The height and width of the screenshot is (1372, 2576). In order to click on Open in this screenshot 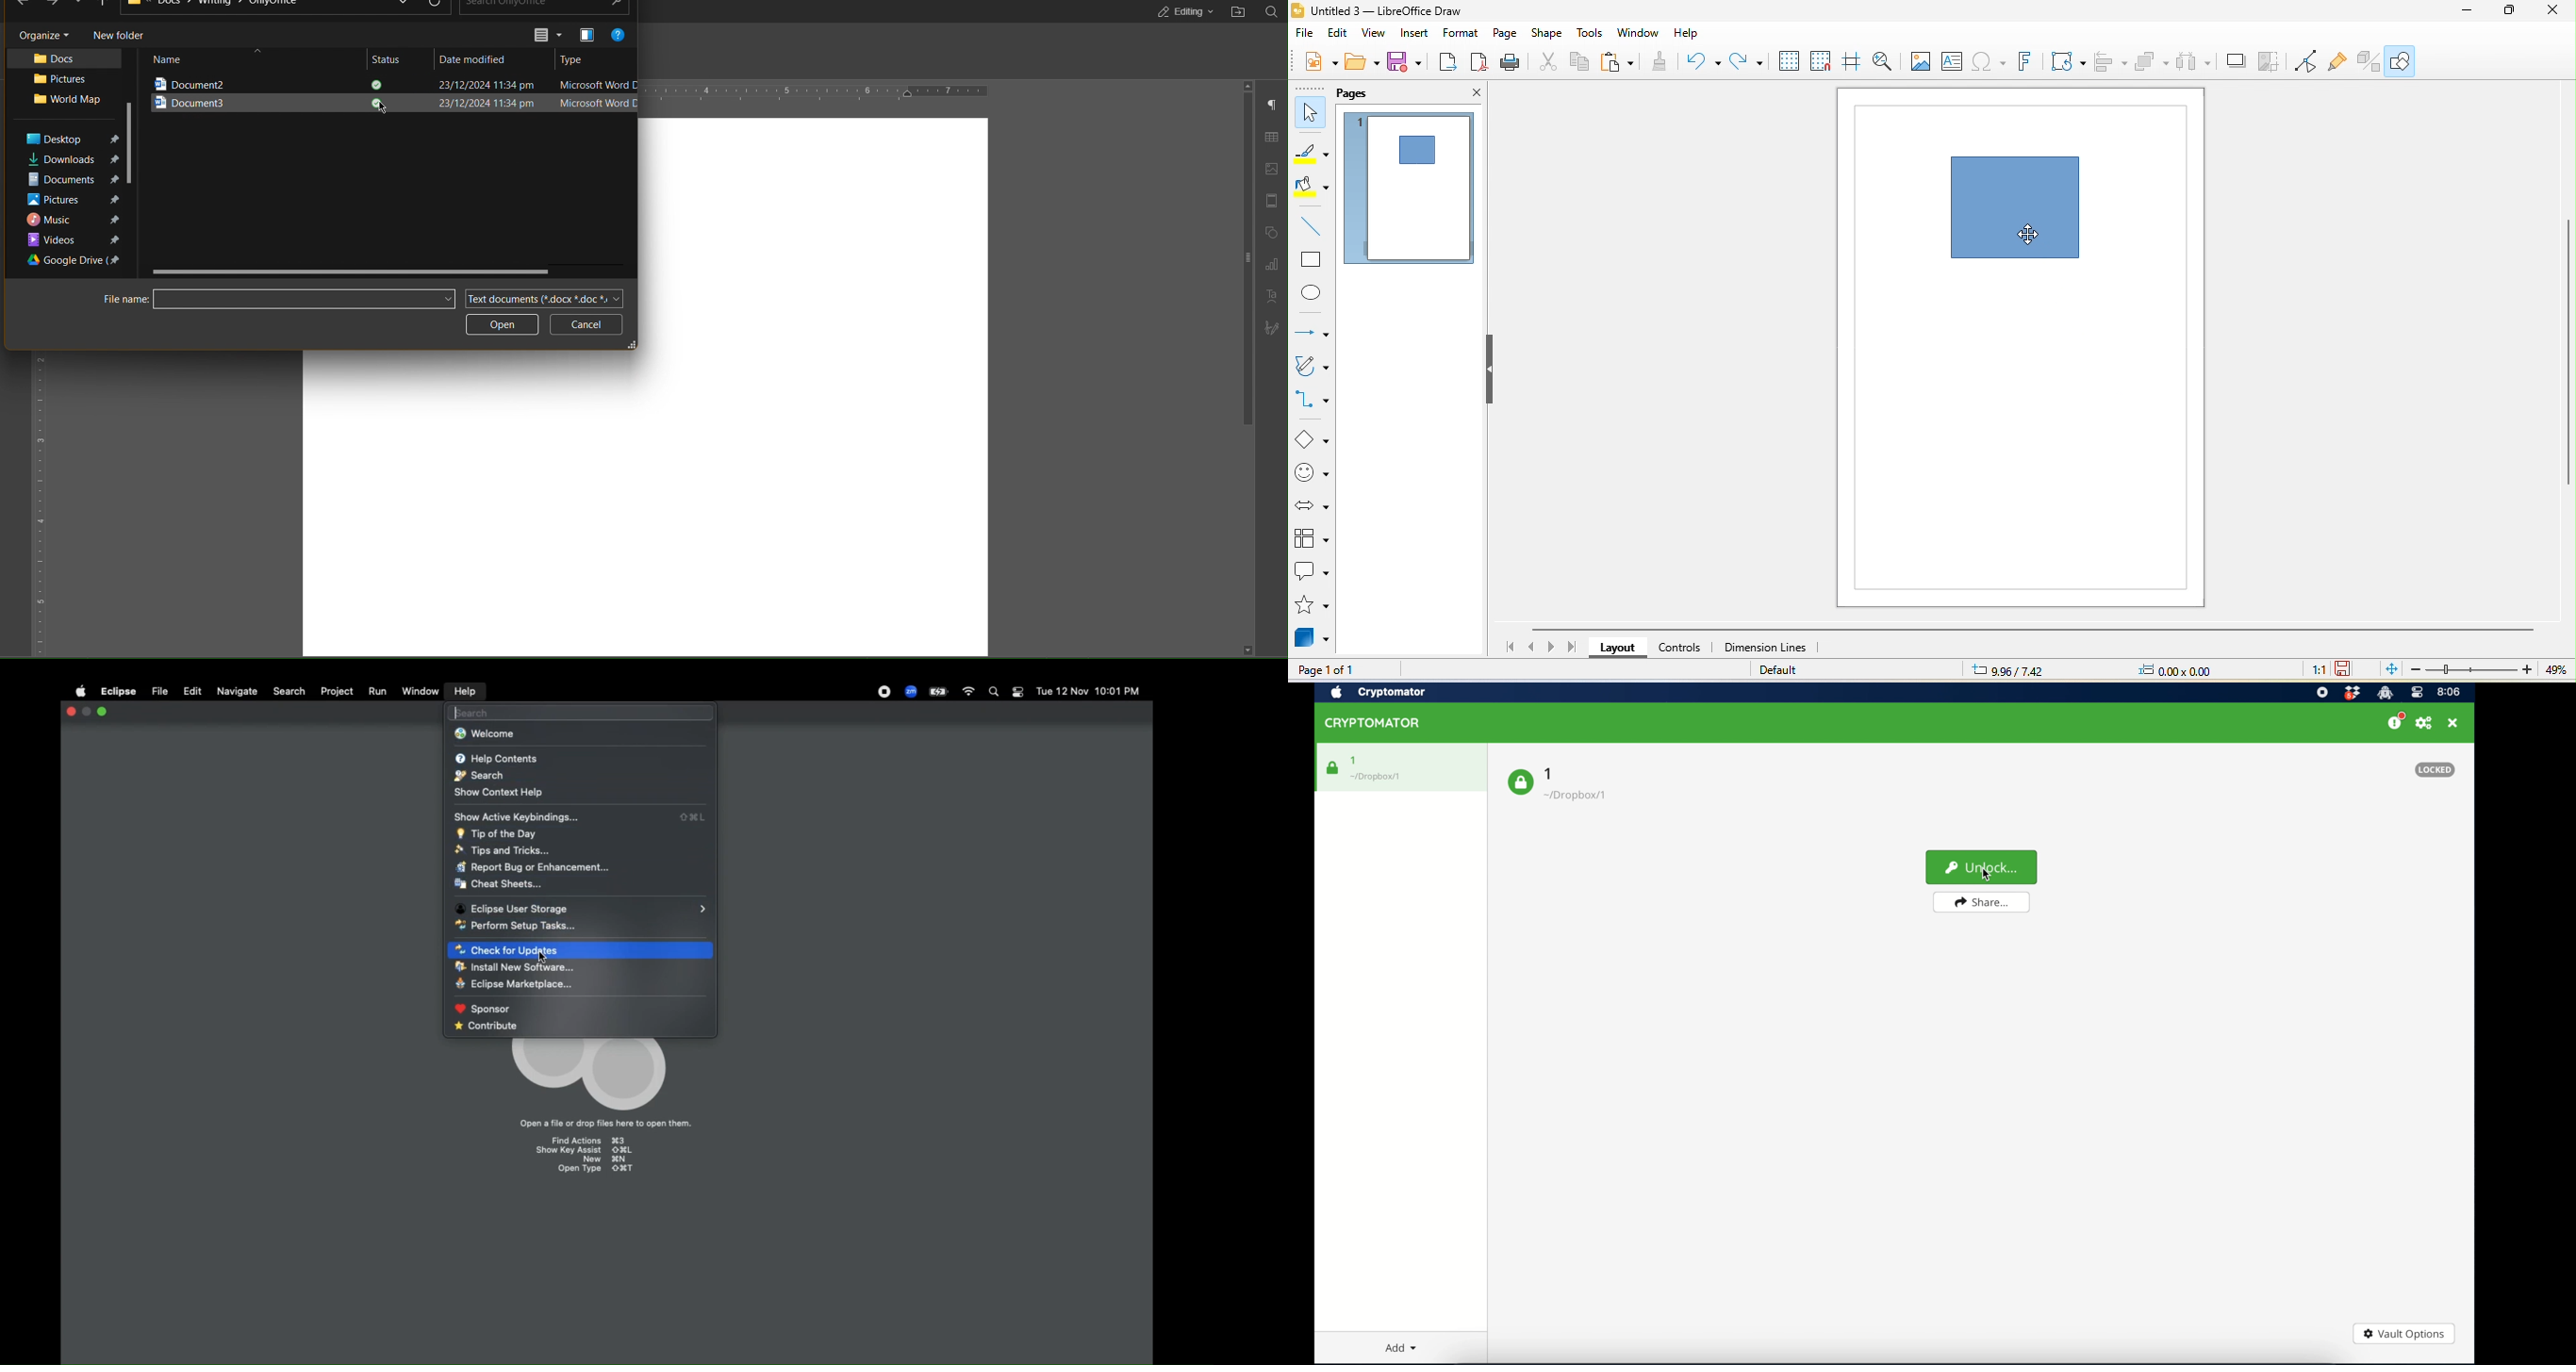, I will do `click(504, 324)`.